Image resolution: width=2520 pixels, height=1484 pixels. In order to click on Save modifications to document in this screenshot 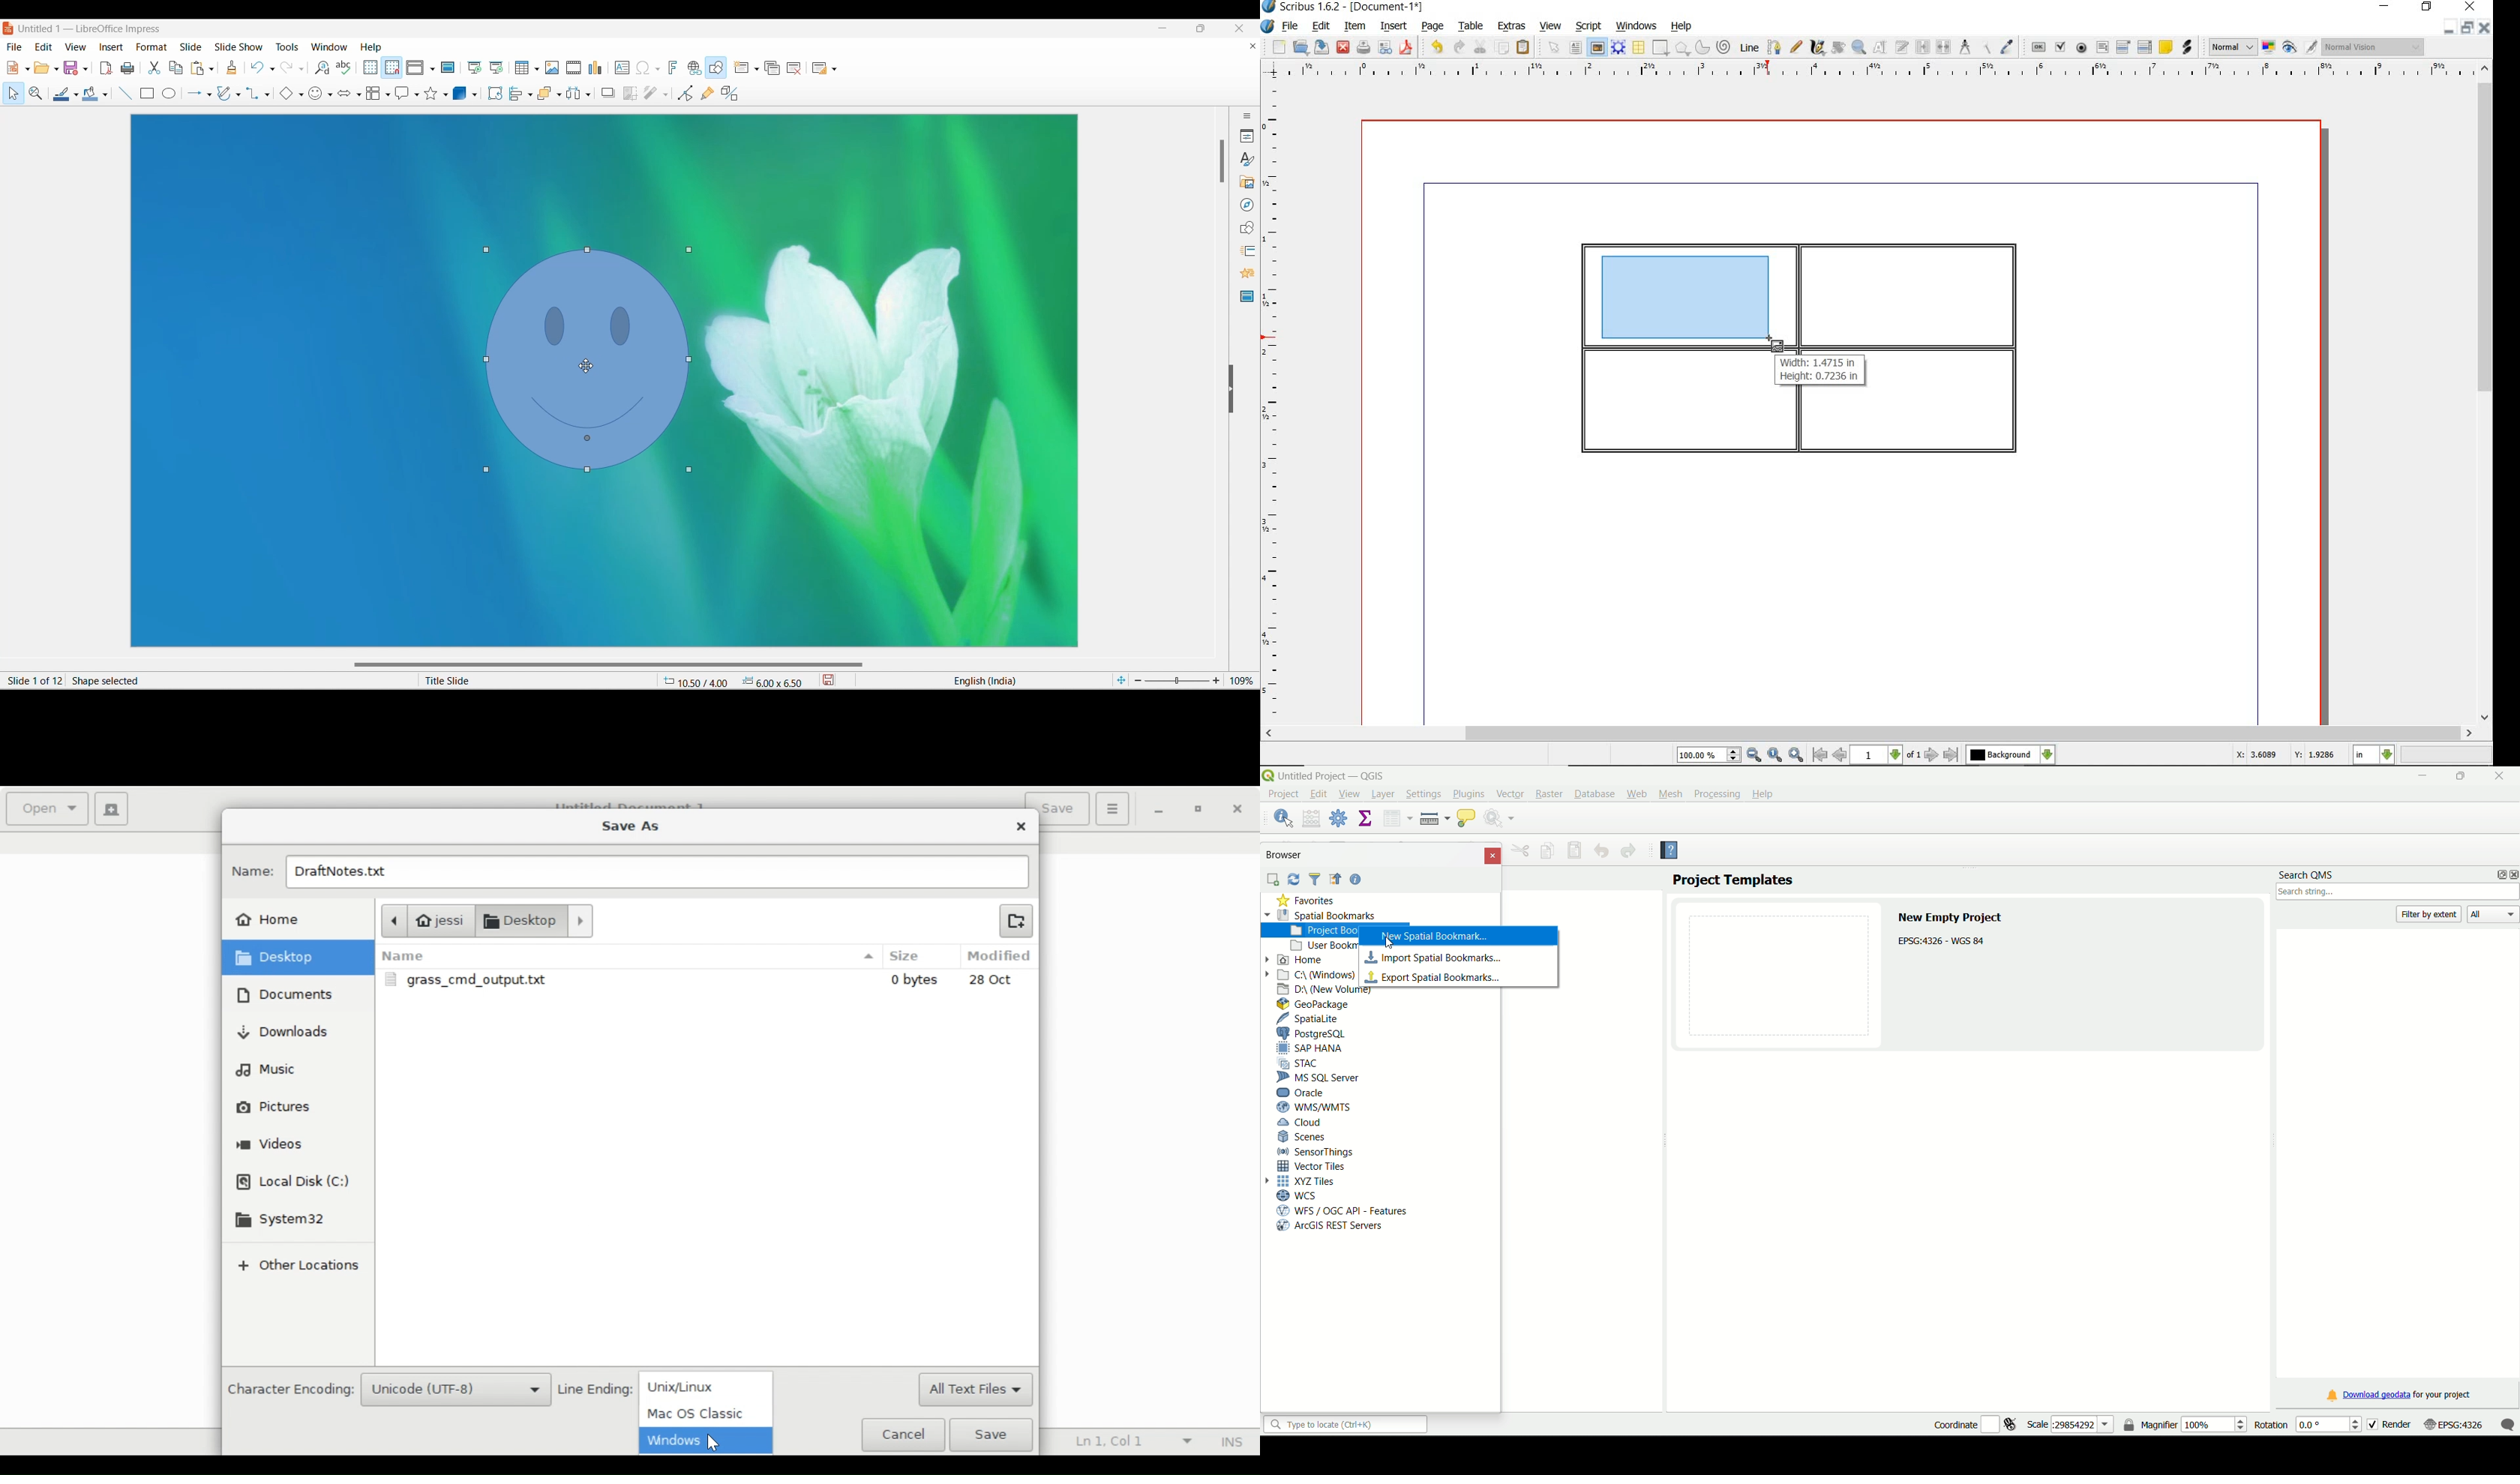, I will do `click(828, 680)`.